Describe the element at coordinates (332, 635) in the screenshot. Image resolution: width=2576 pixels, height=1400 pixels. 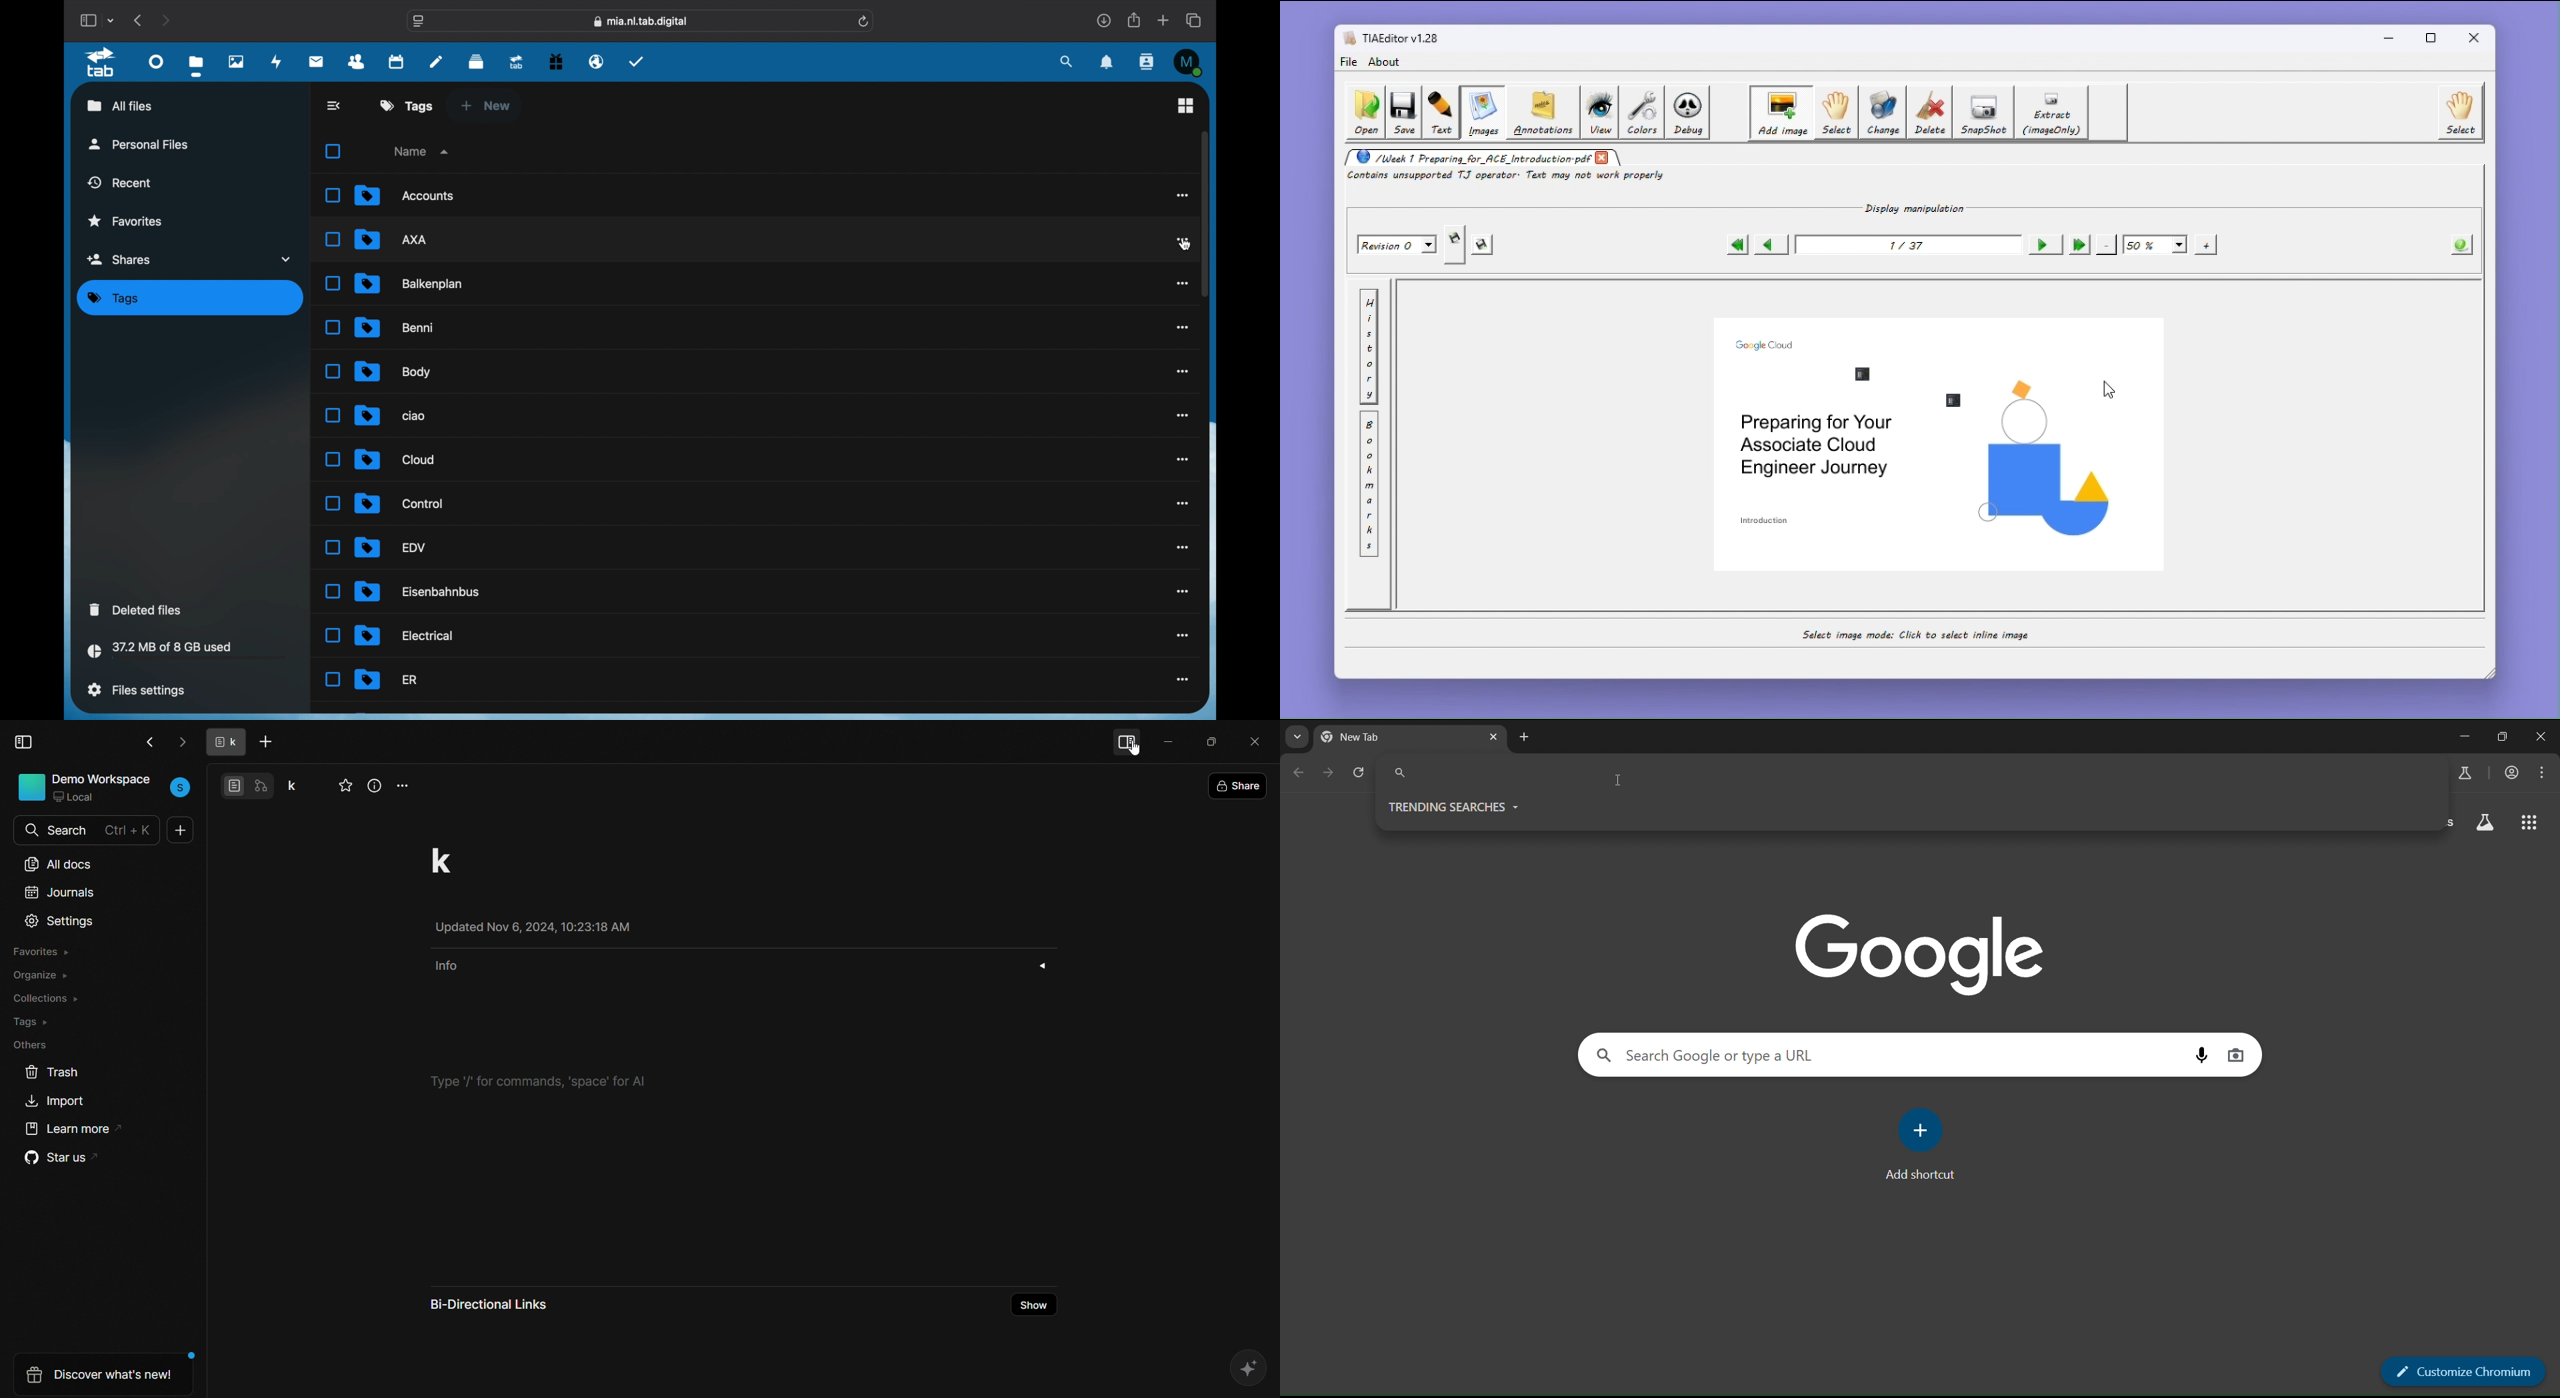
I see `Unselected Checkbox` at that location.